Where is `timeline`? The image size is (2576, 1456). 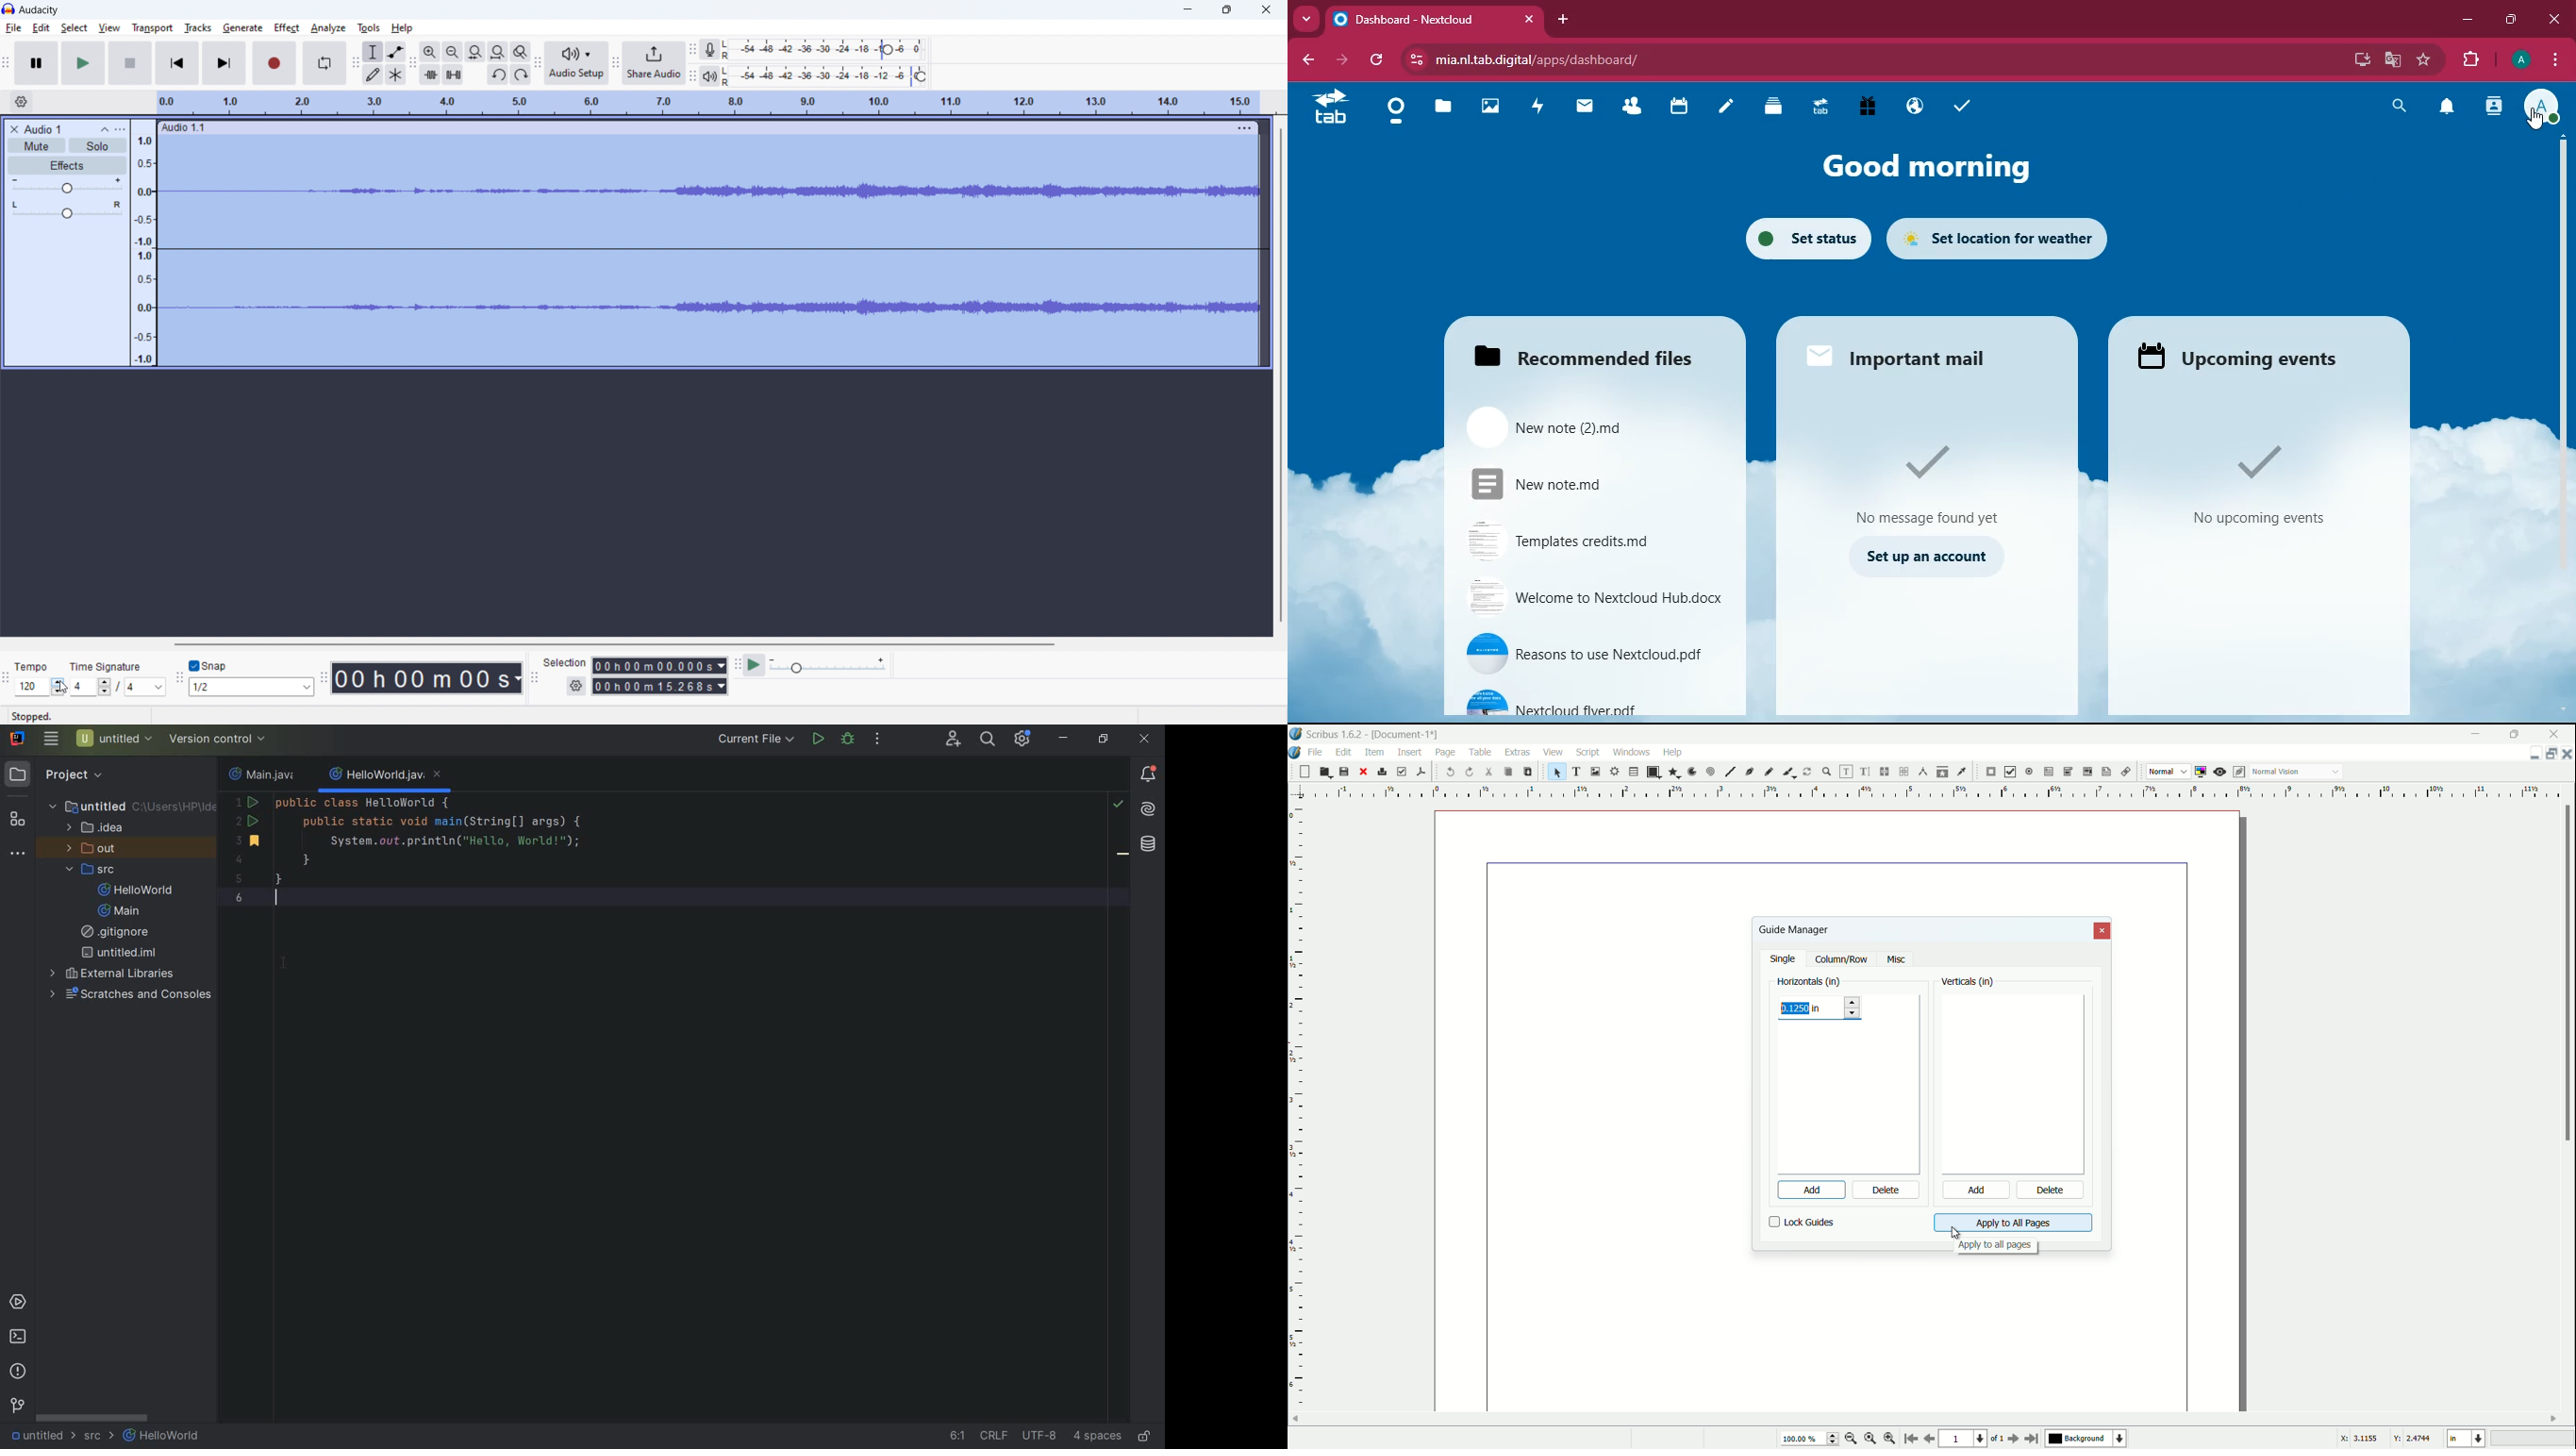 timeline is located at coordinates (714, 103).